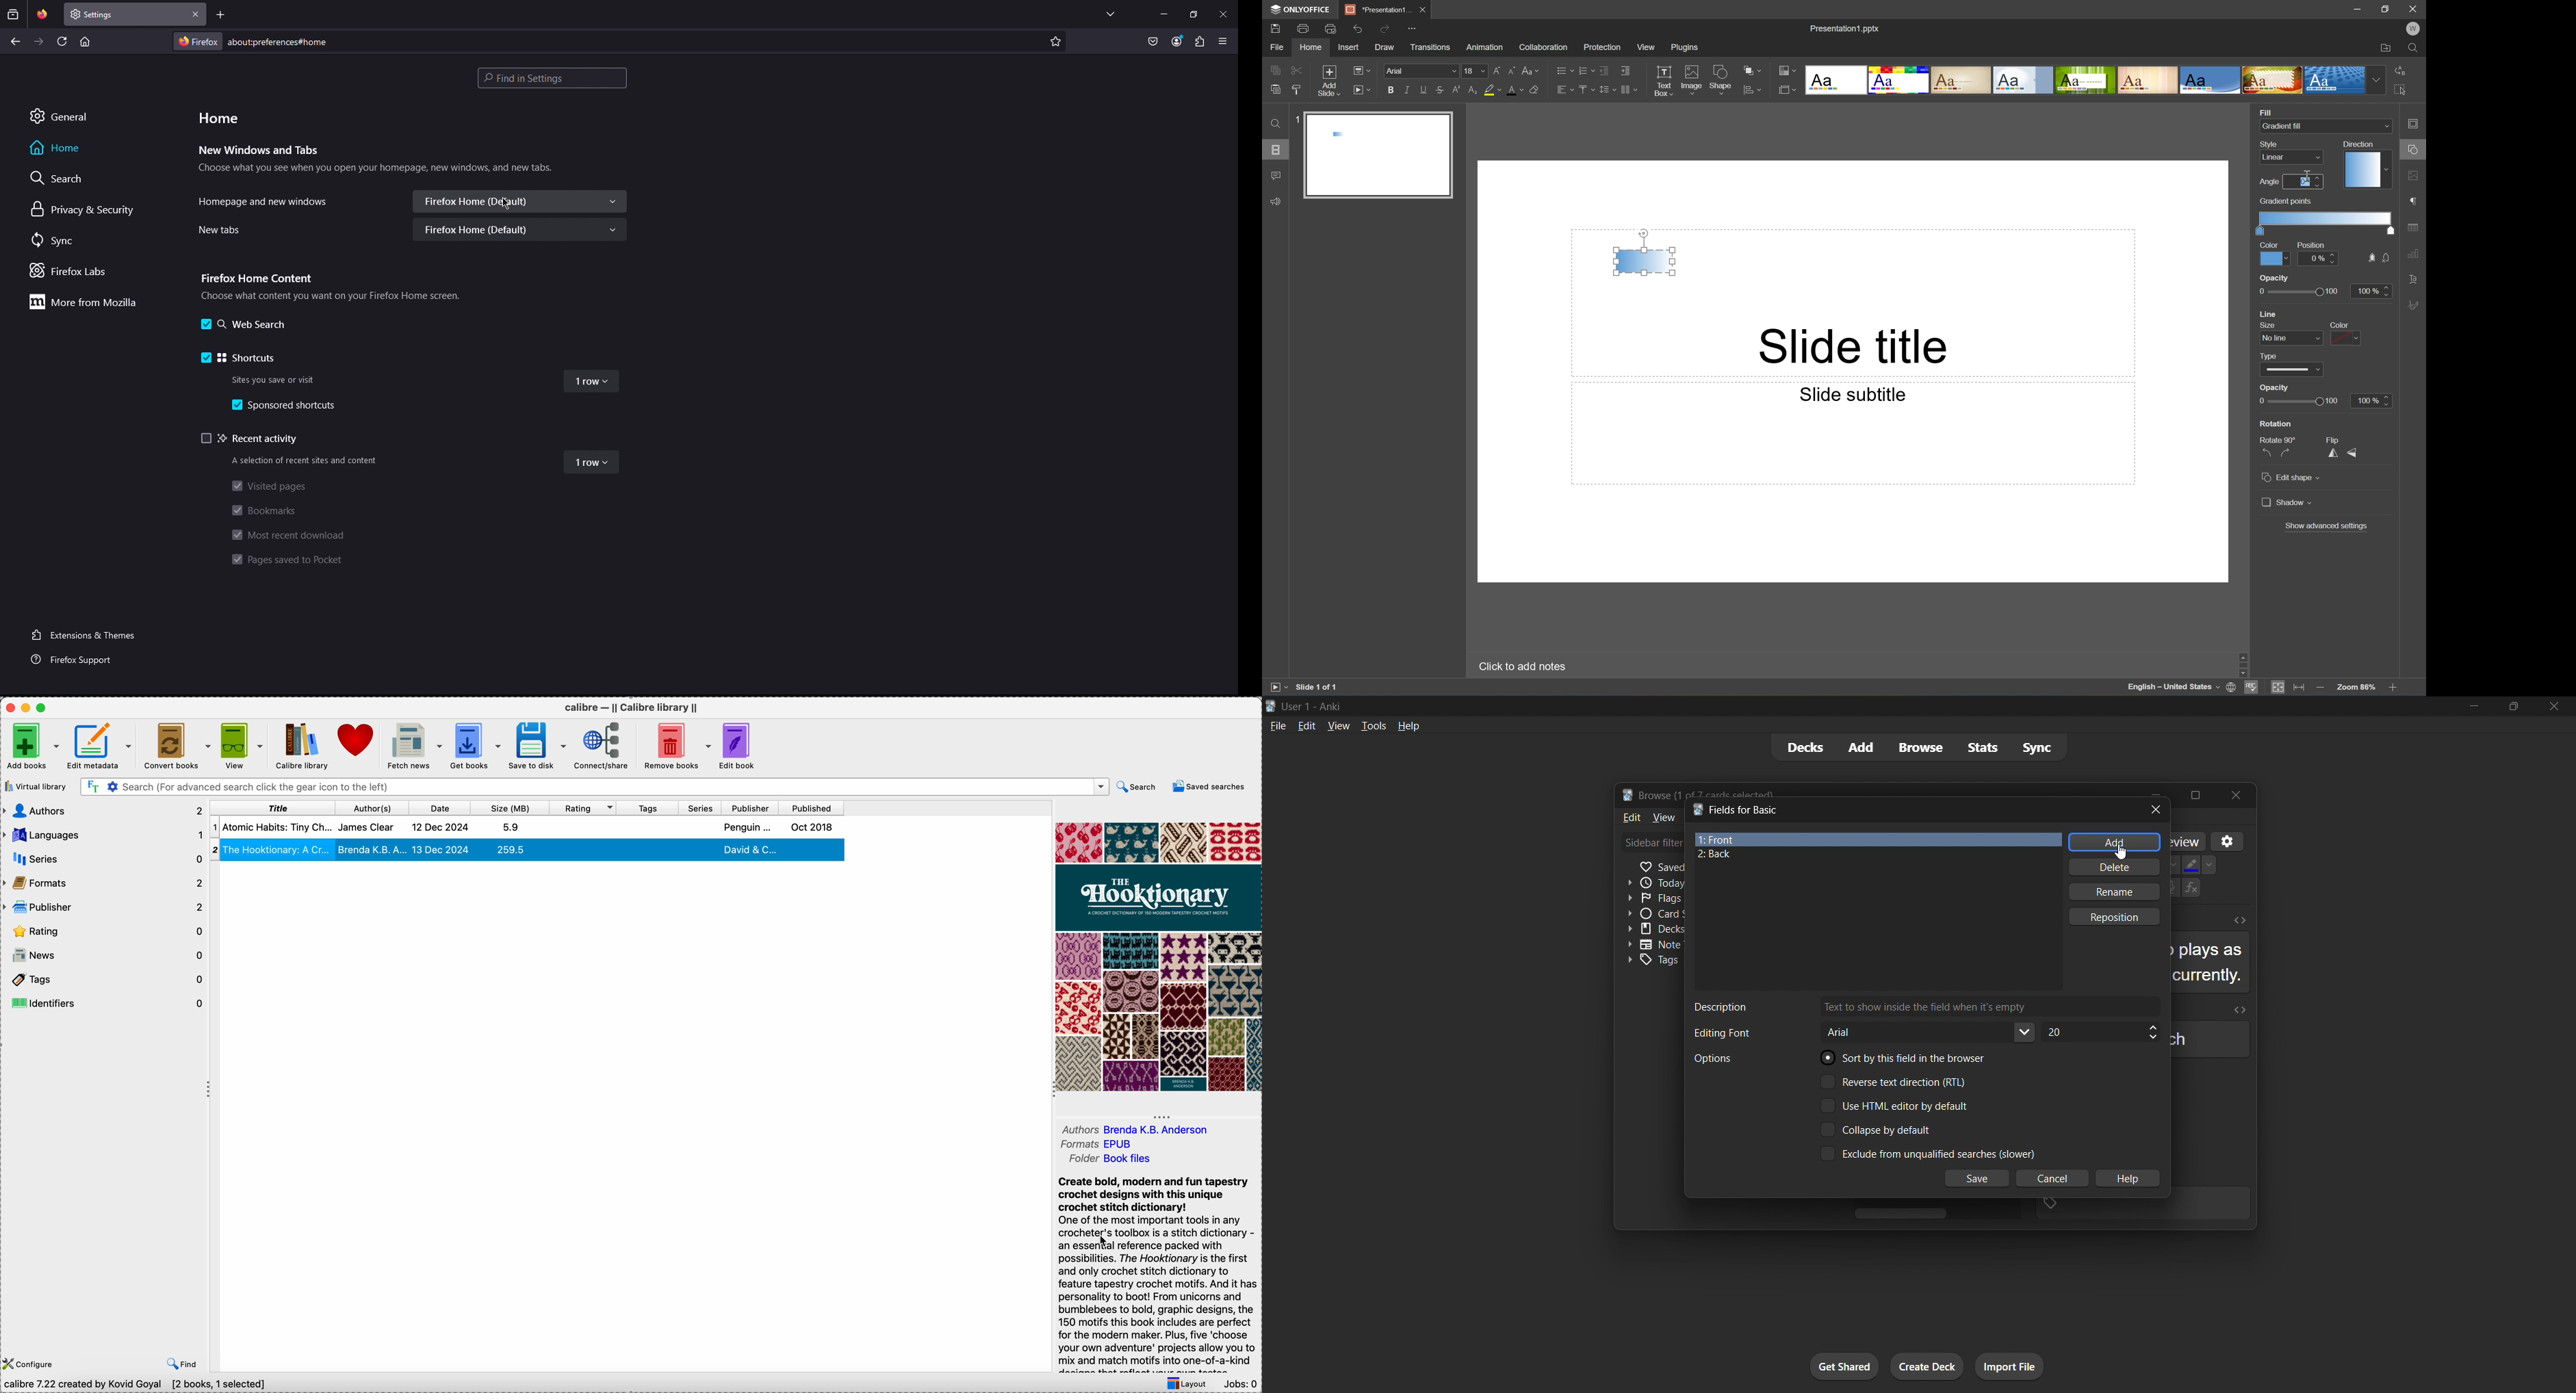 Image resolution: width=2576 pixels, height=1400 pixels. Describe the element at coordinates (552, 78) in the screenshot. I see `Search bar` at that location.